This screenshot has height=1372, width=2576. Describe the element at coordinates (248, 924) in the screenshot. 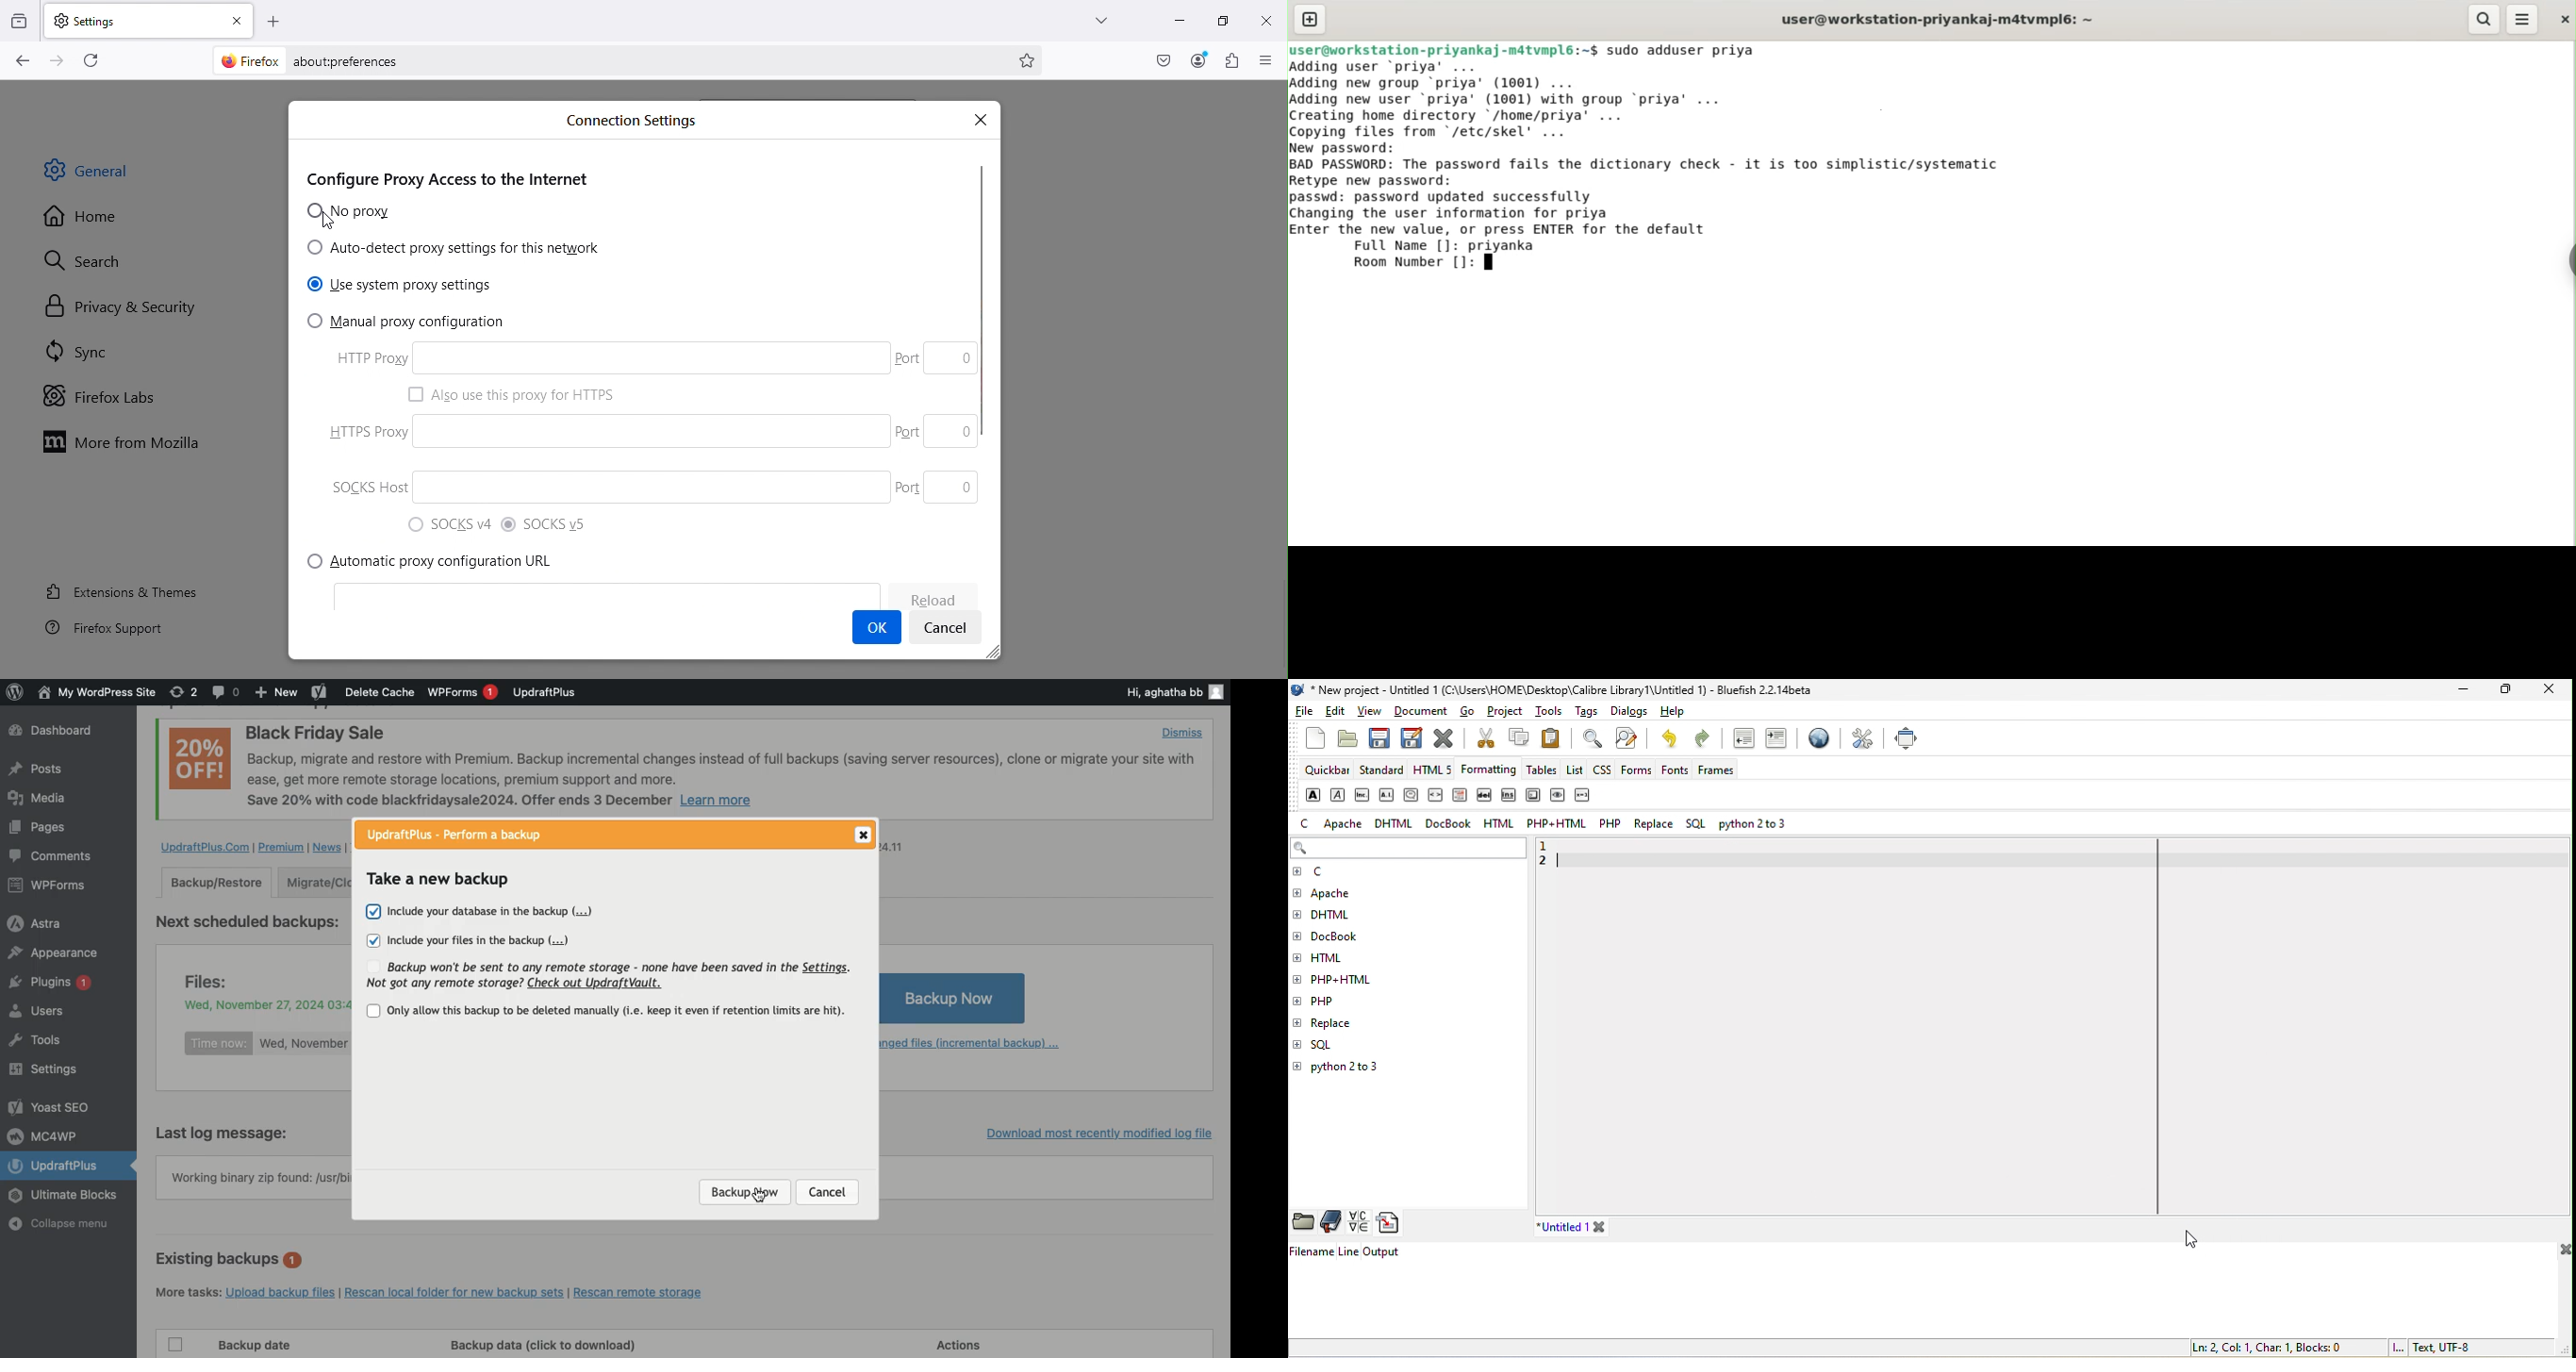

I see `Next scheduled backups:` at that location.